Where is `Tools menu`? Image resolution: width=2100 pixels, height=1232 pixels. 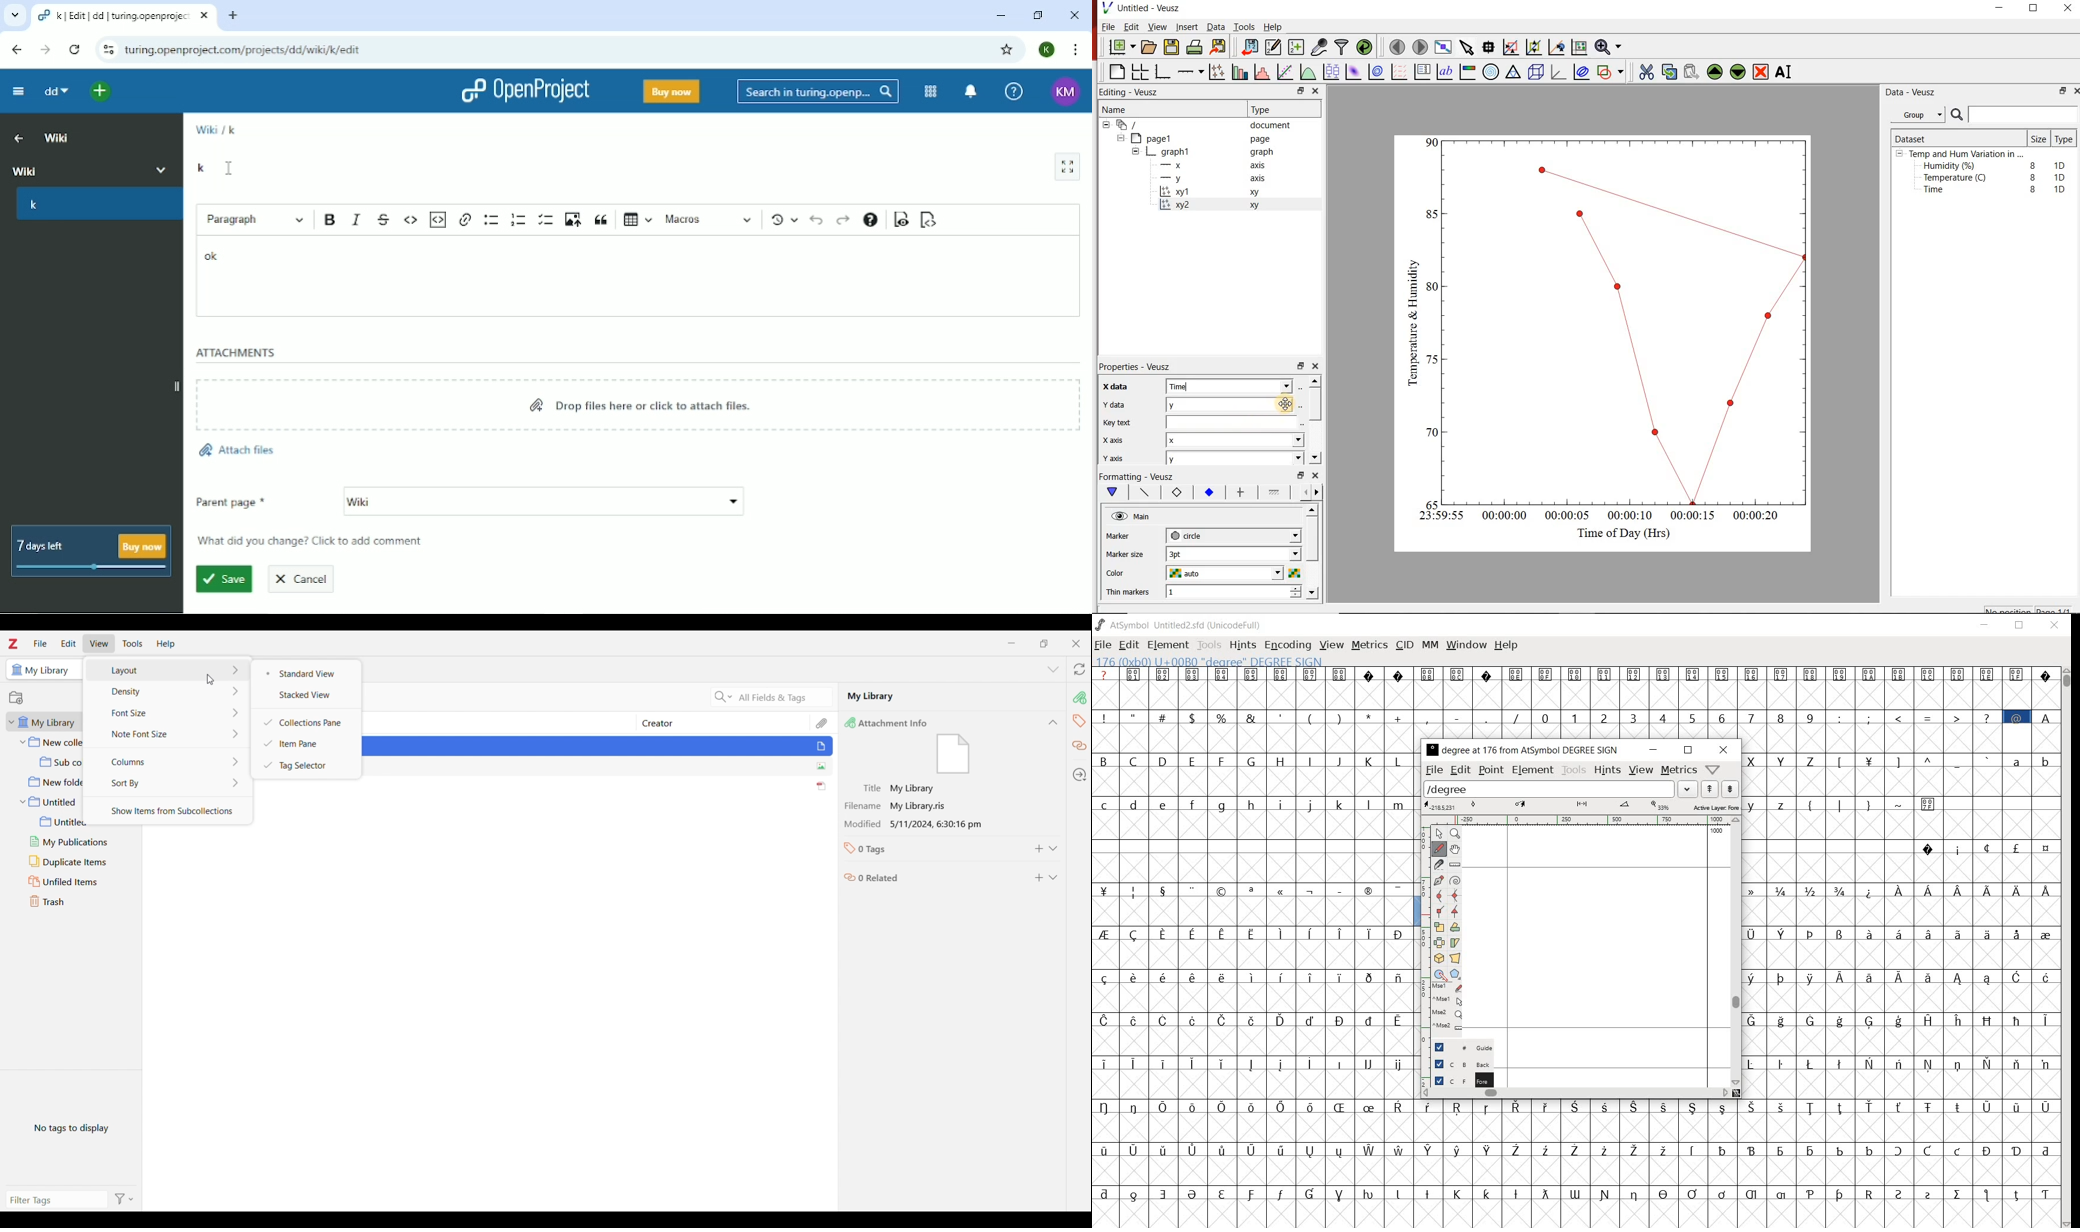 Tools menu is located at coordinates (133, 644).